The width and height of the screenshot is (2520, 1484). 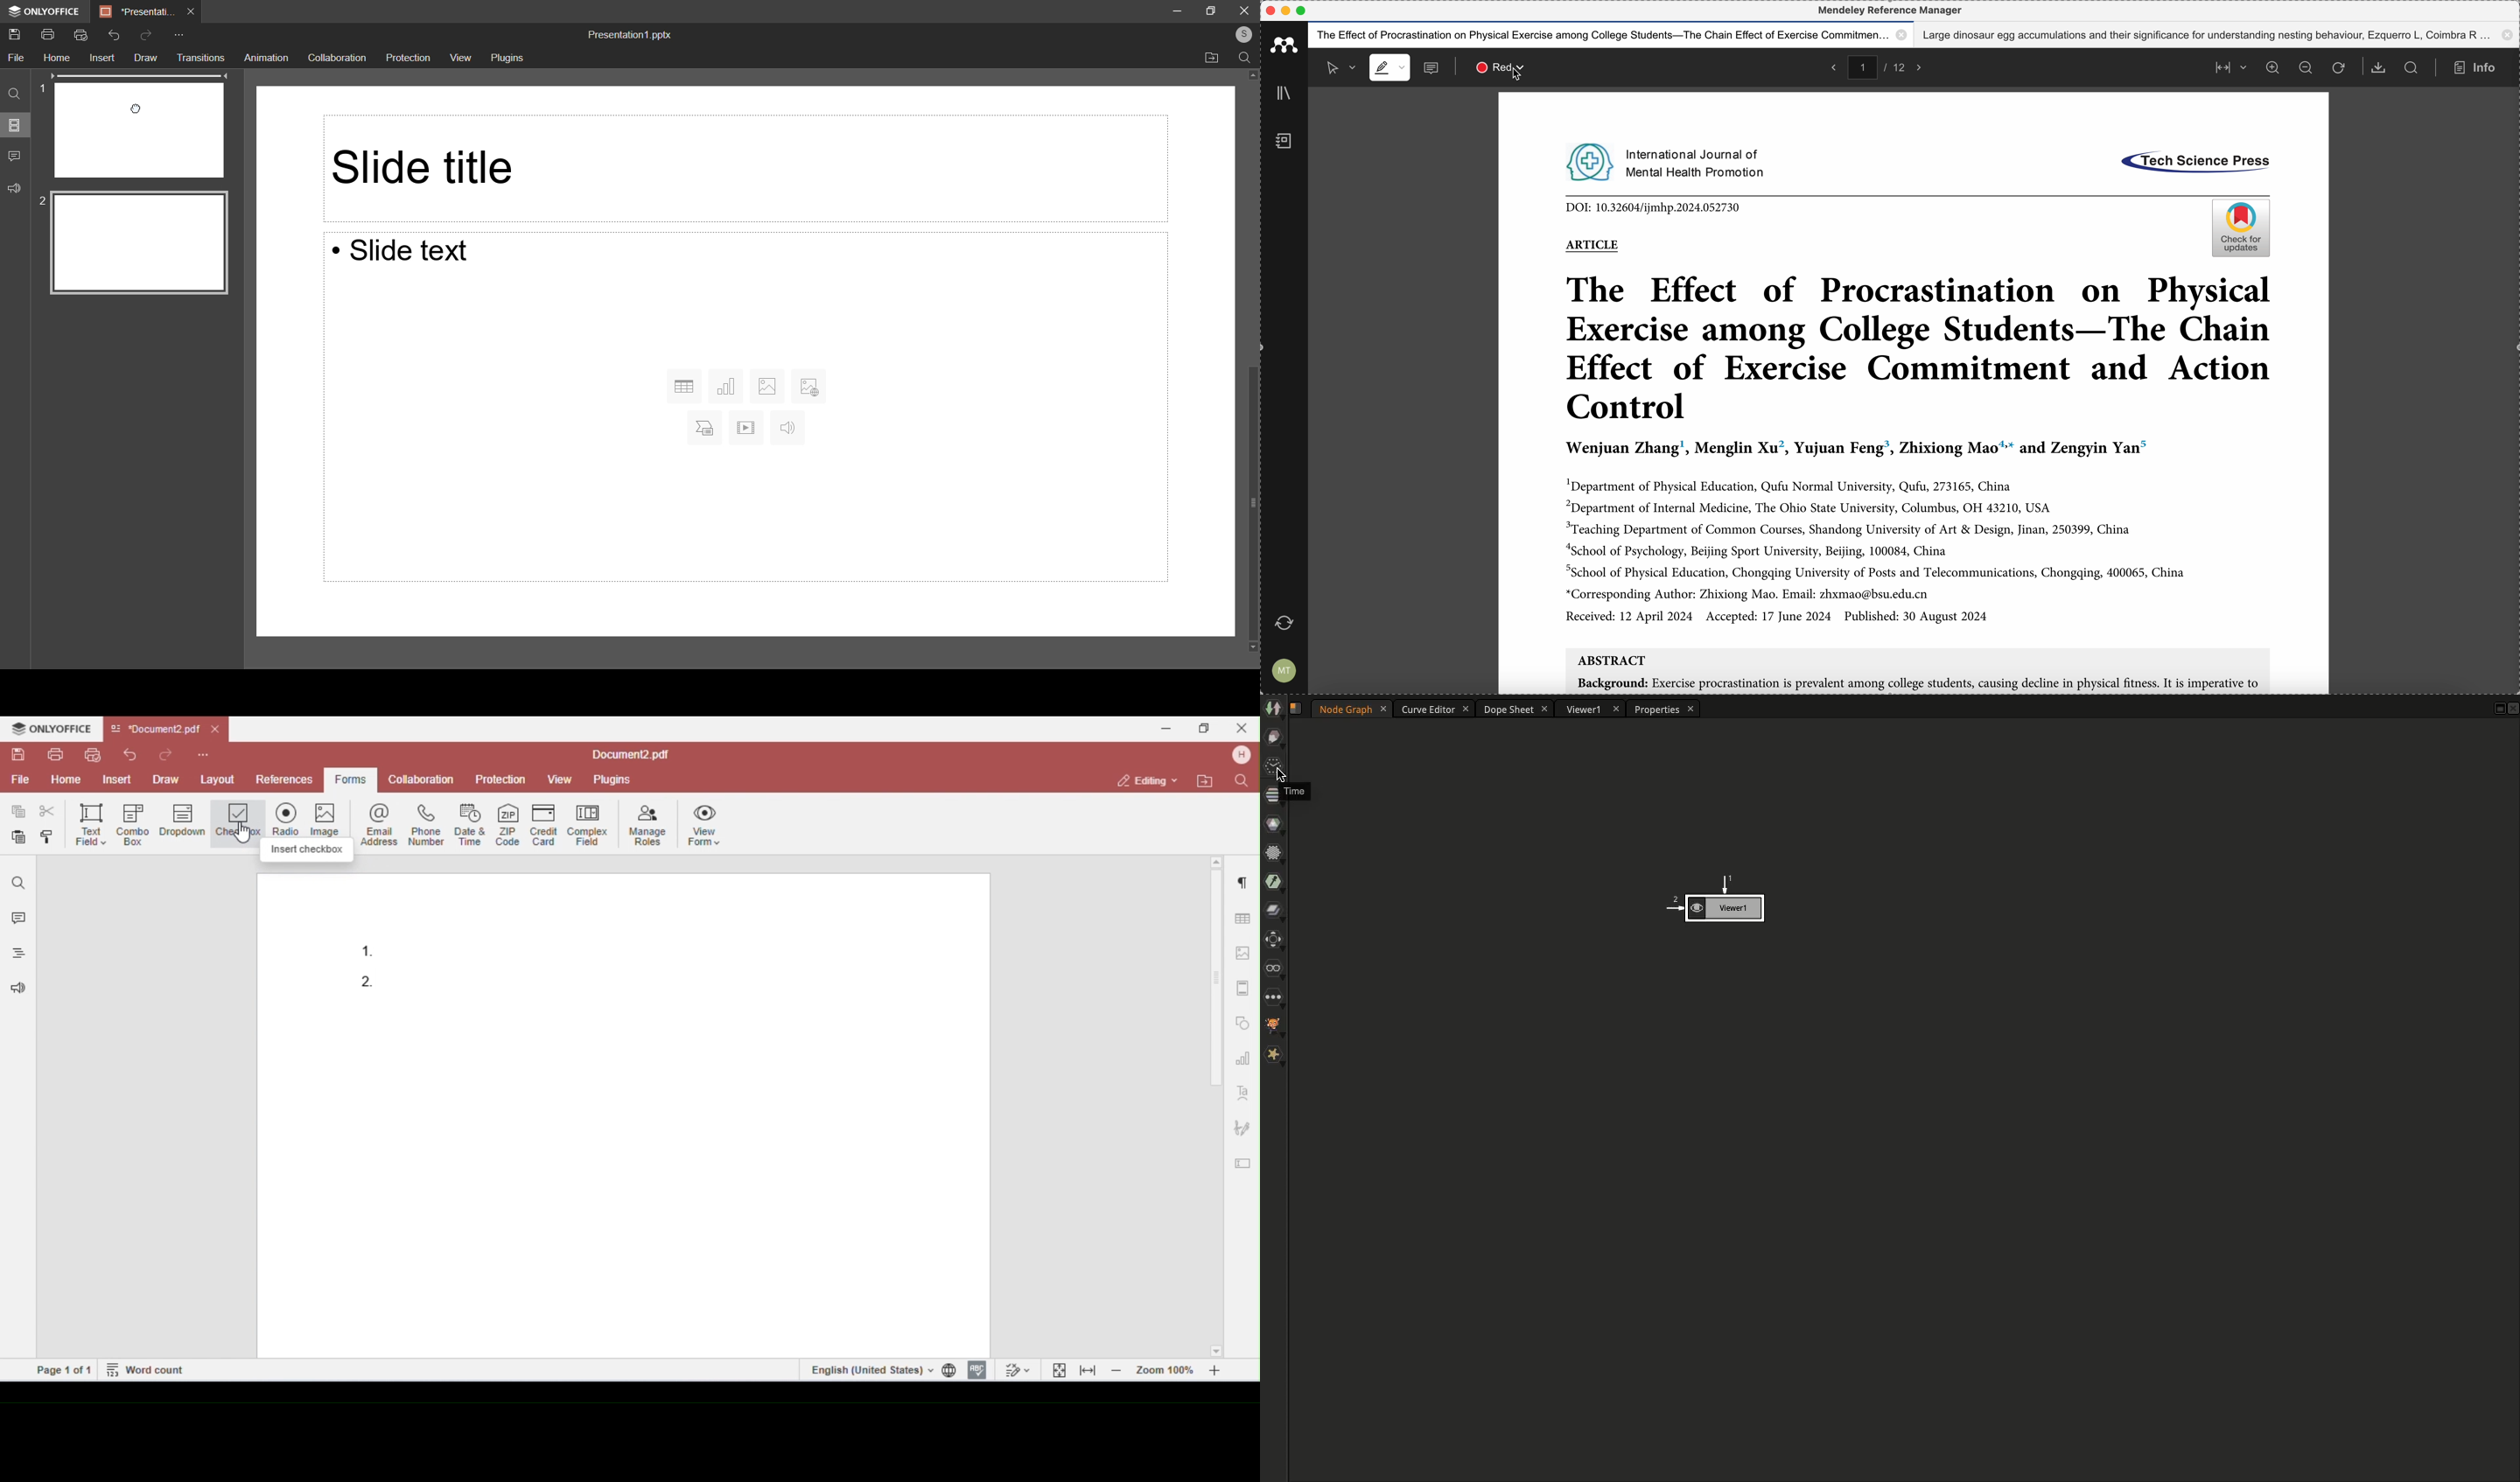 I want to click on Open, so click(x=1213, y=58).